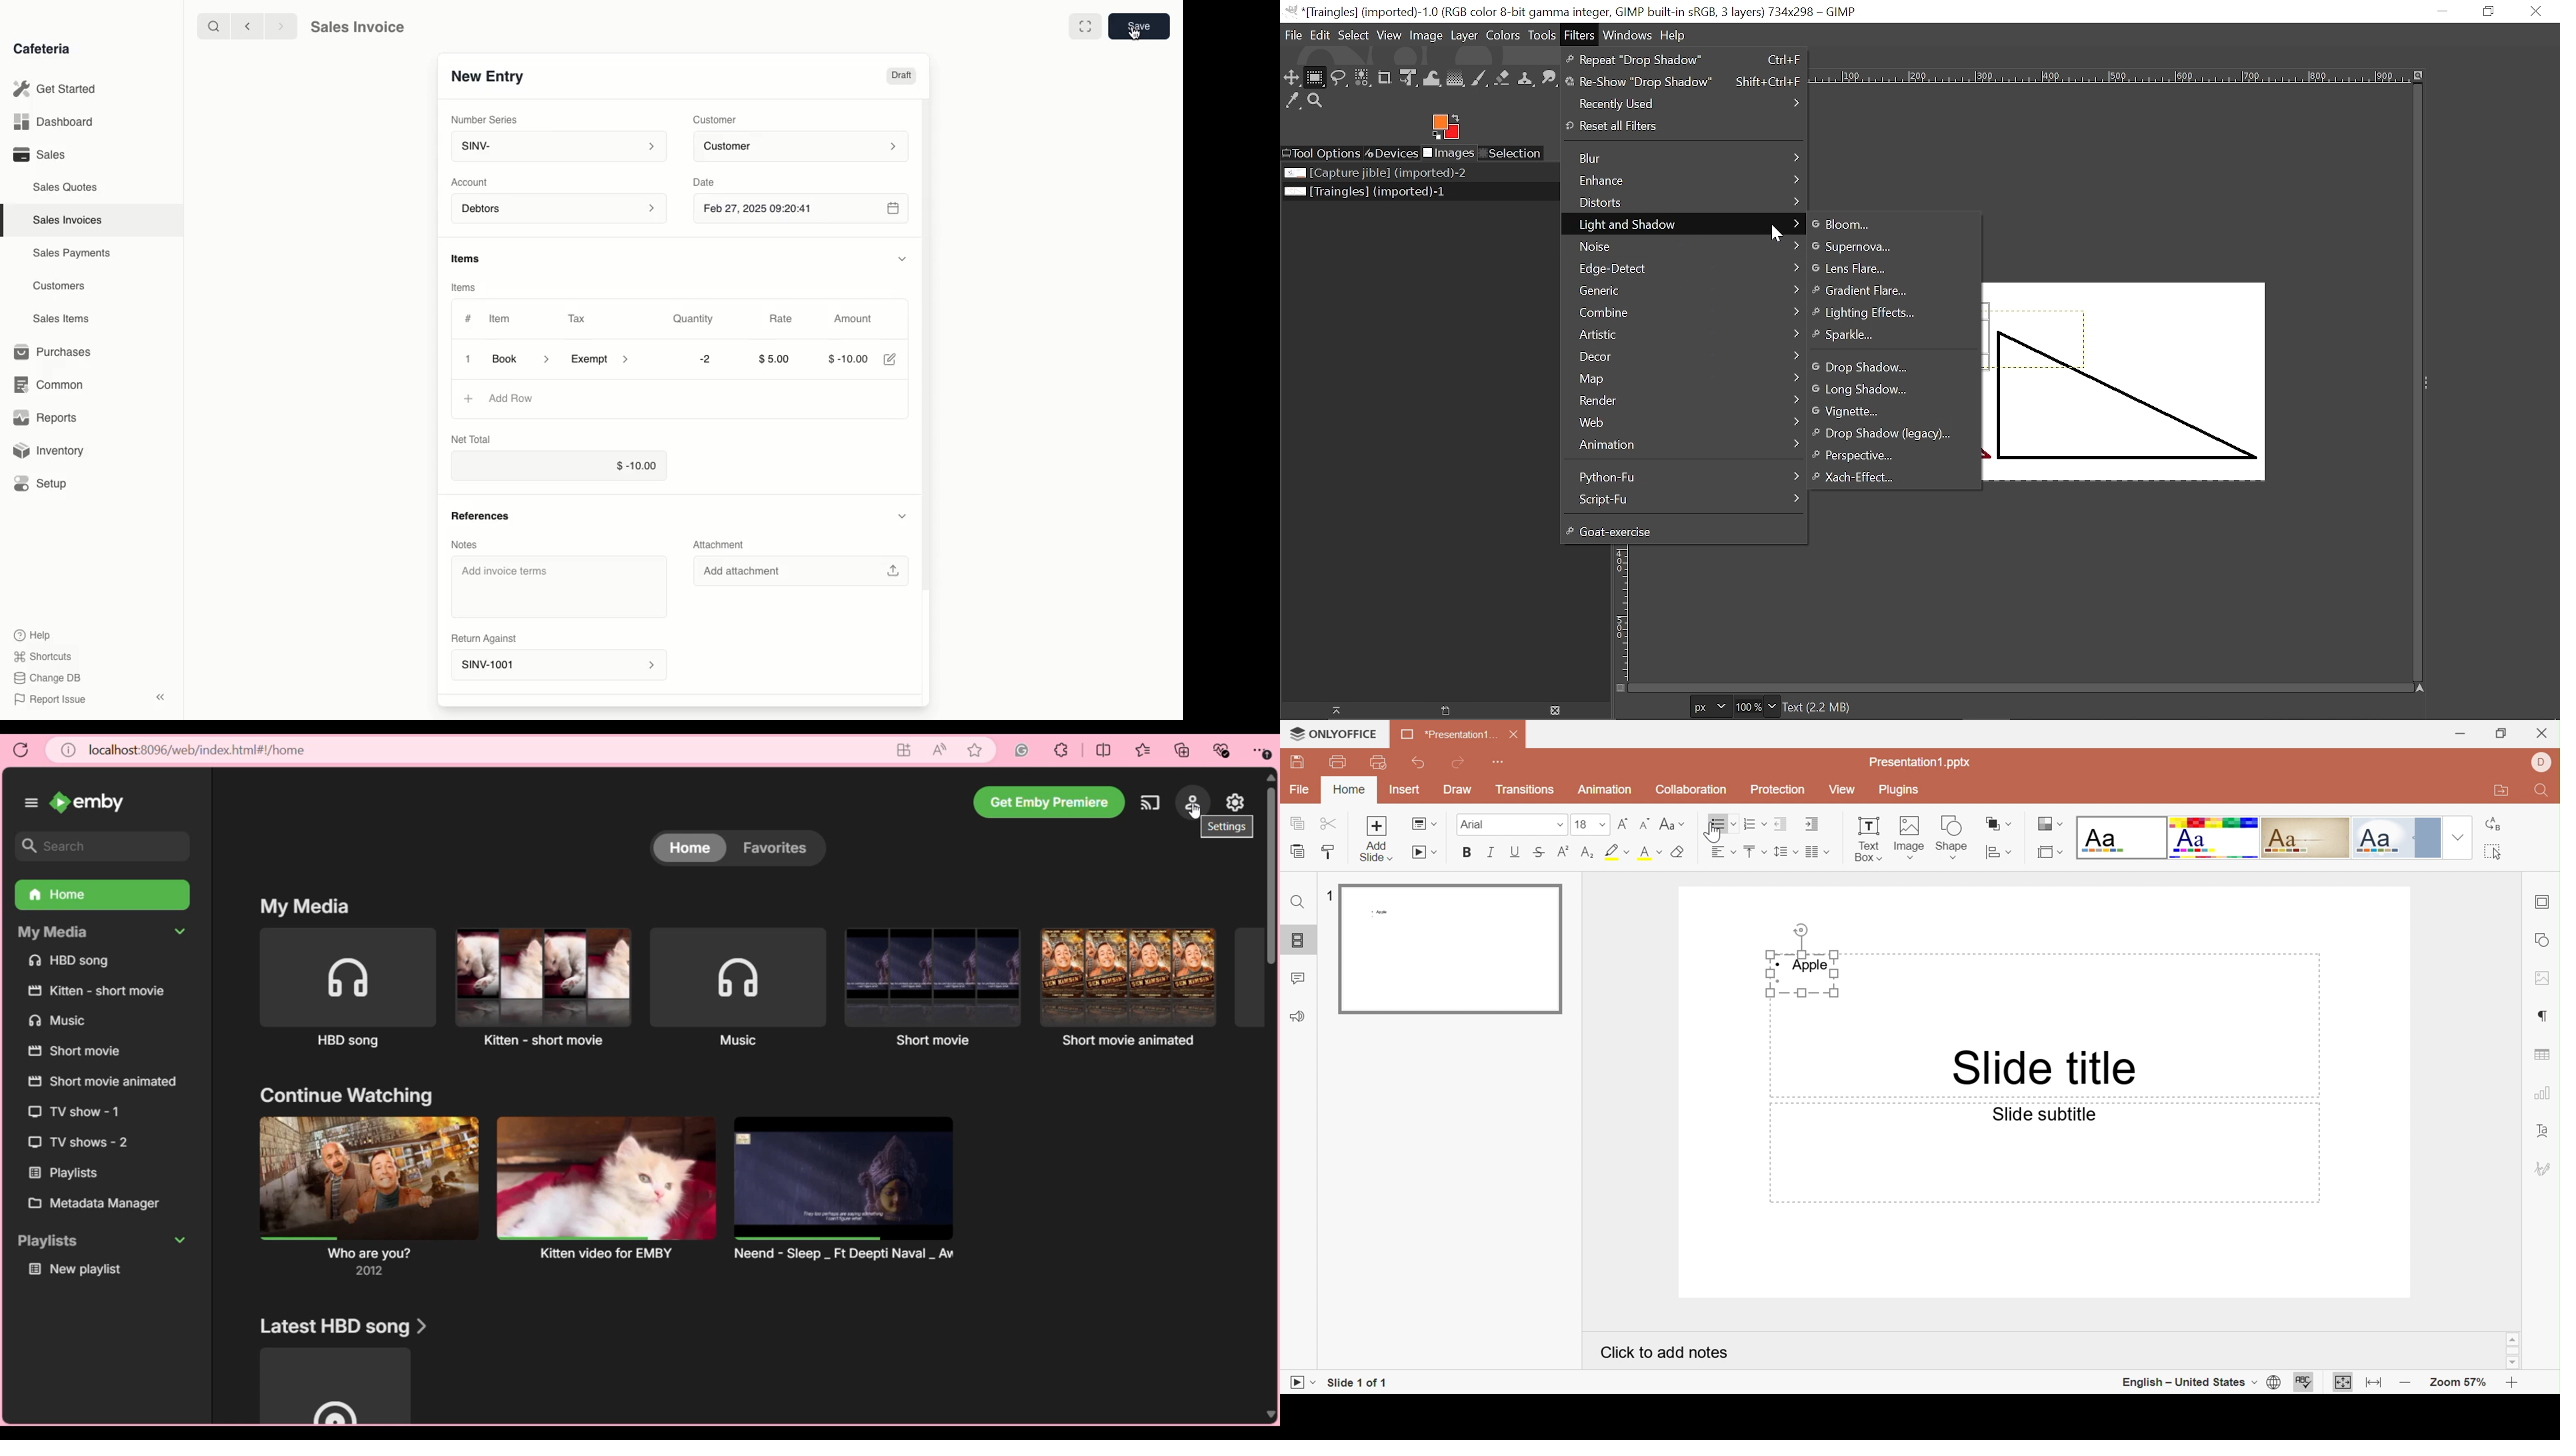  What do you see at coordinates (1140, 25) in the screenshot?
I see `Save` at bounding box center [1140, 25].